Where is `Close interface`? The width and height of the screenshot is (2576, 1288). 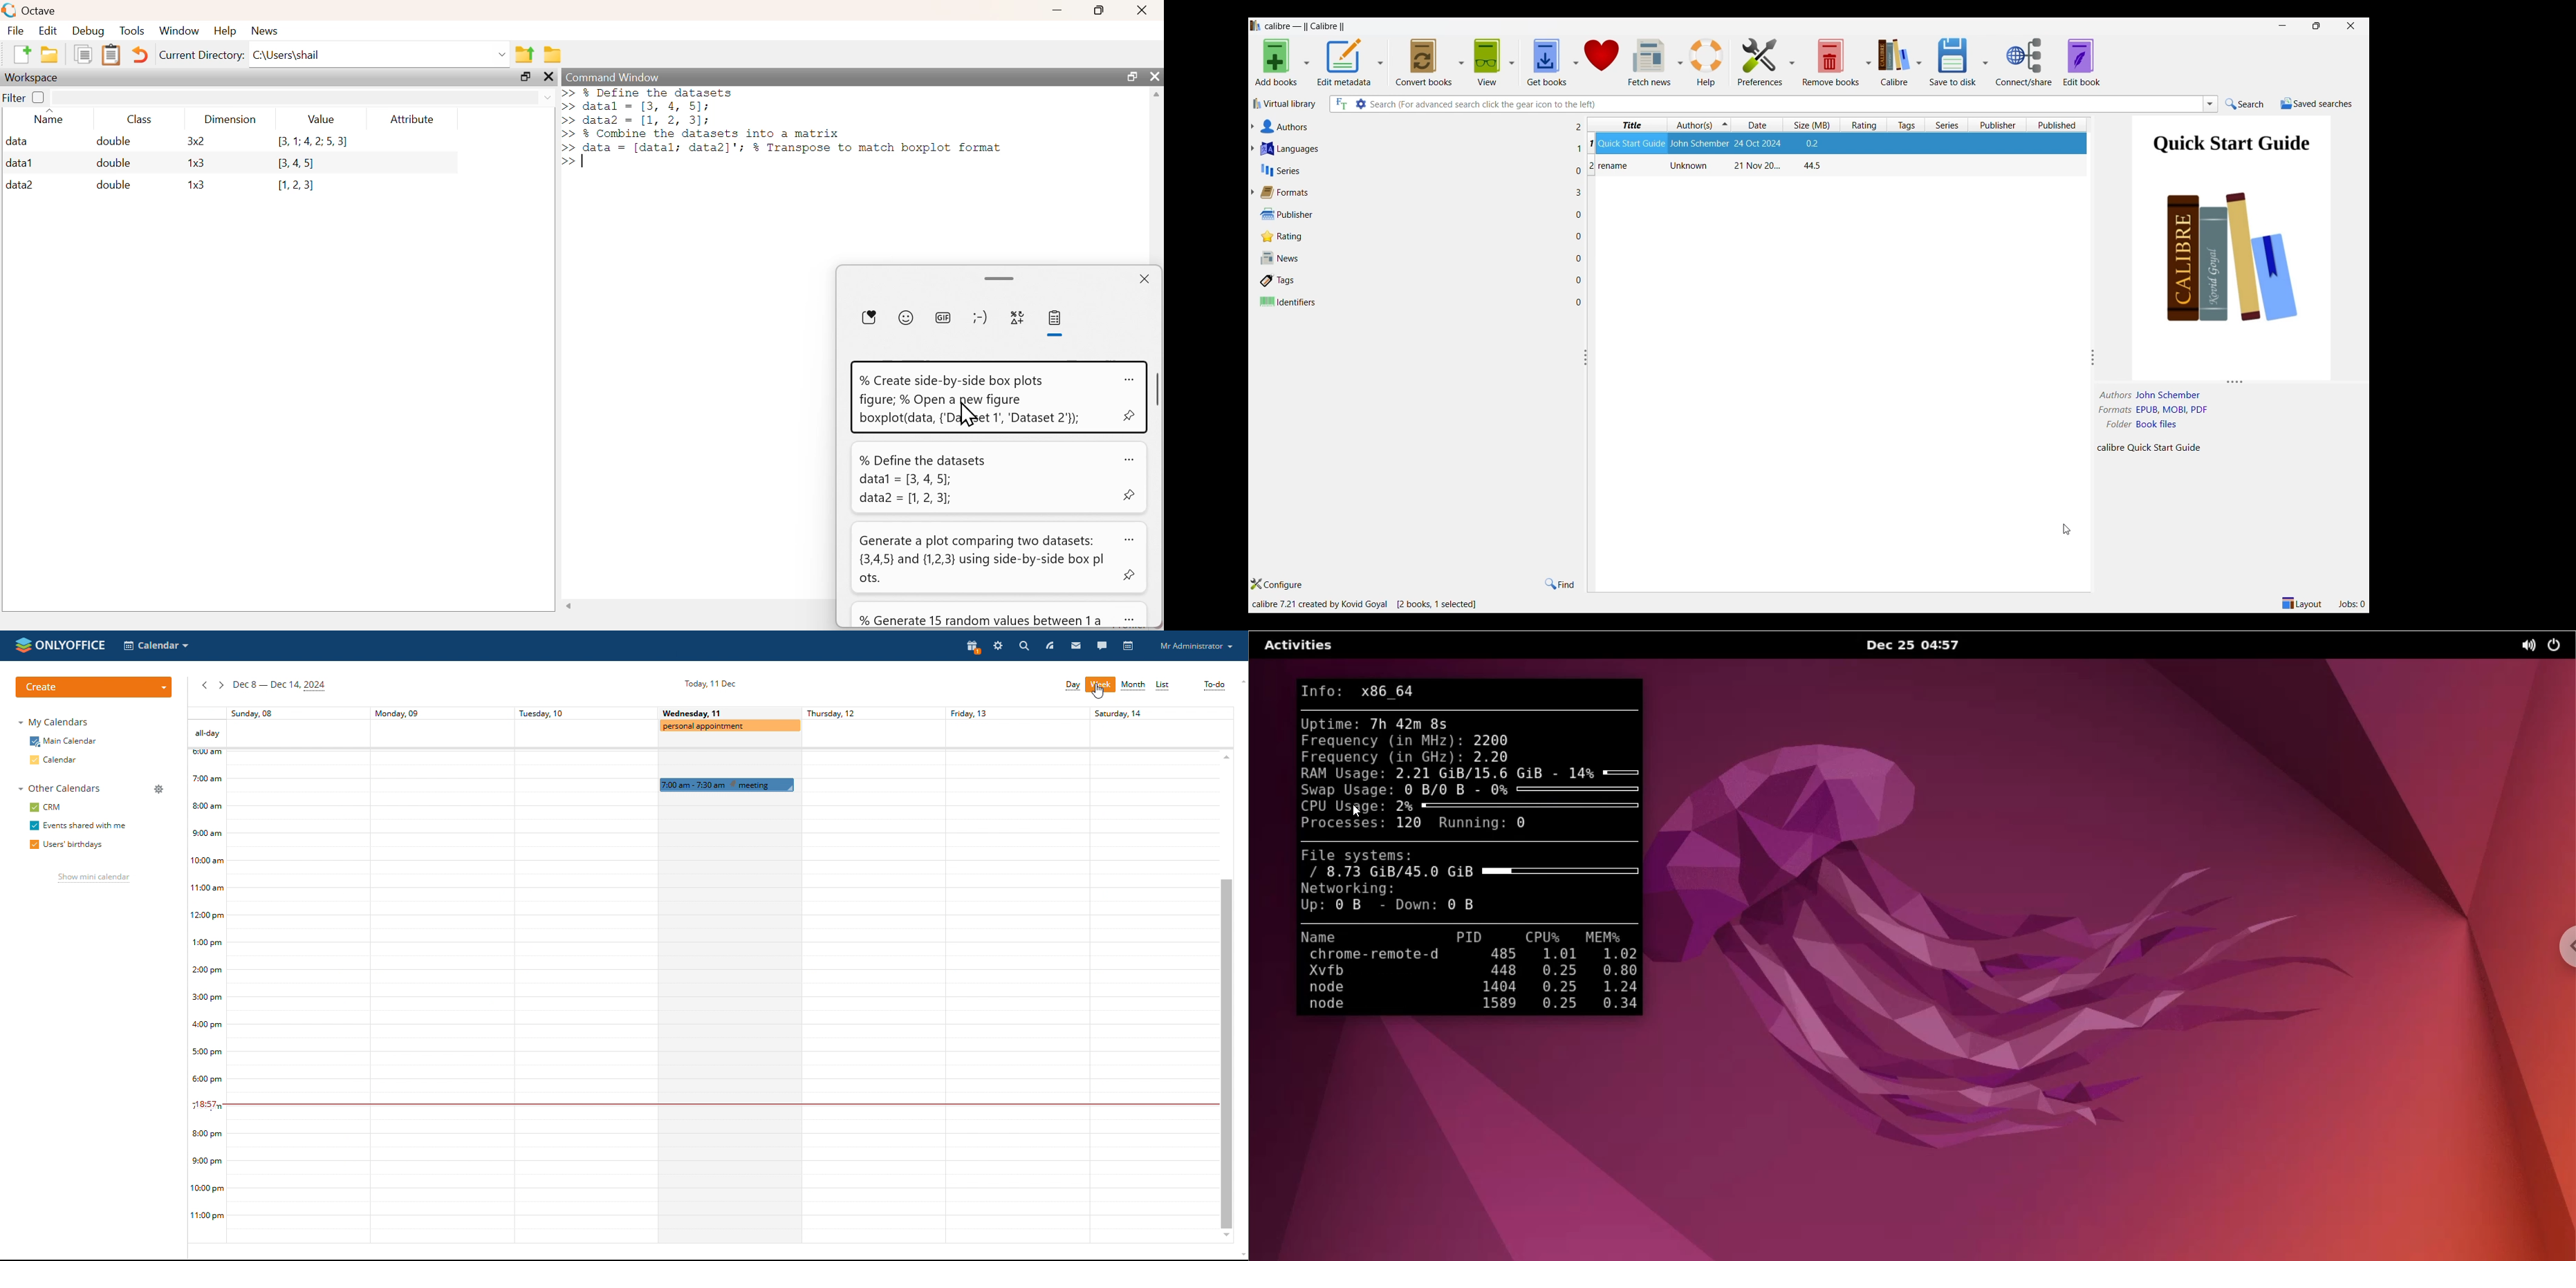 Close interface is located at coordinates (2351, 26).